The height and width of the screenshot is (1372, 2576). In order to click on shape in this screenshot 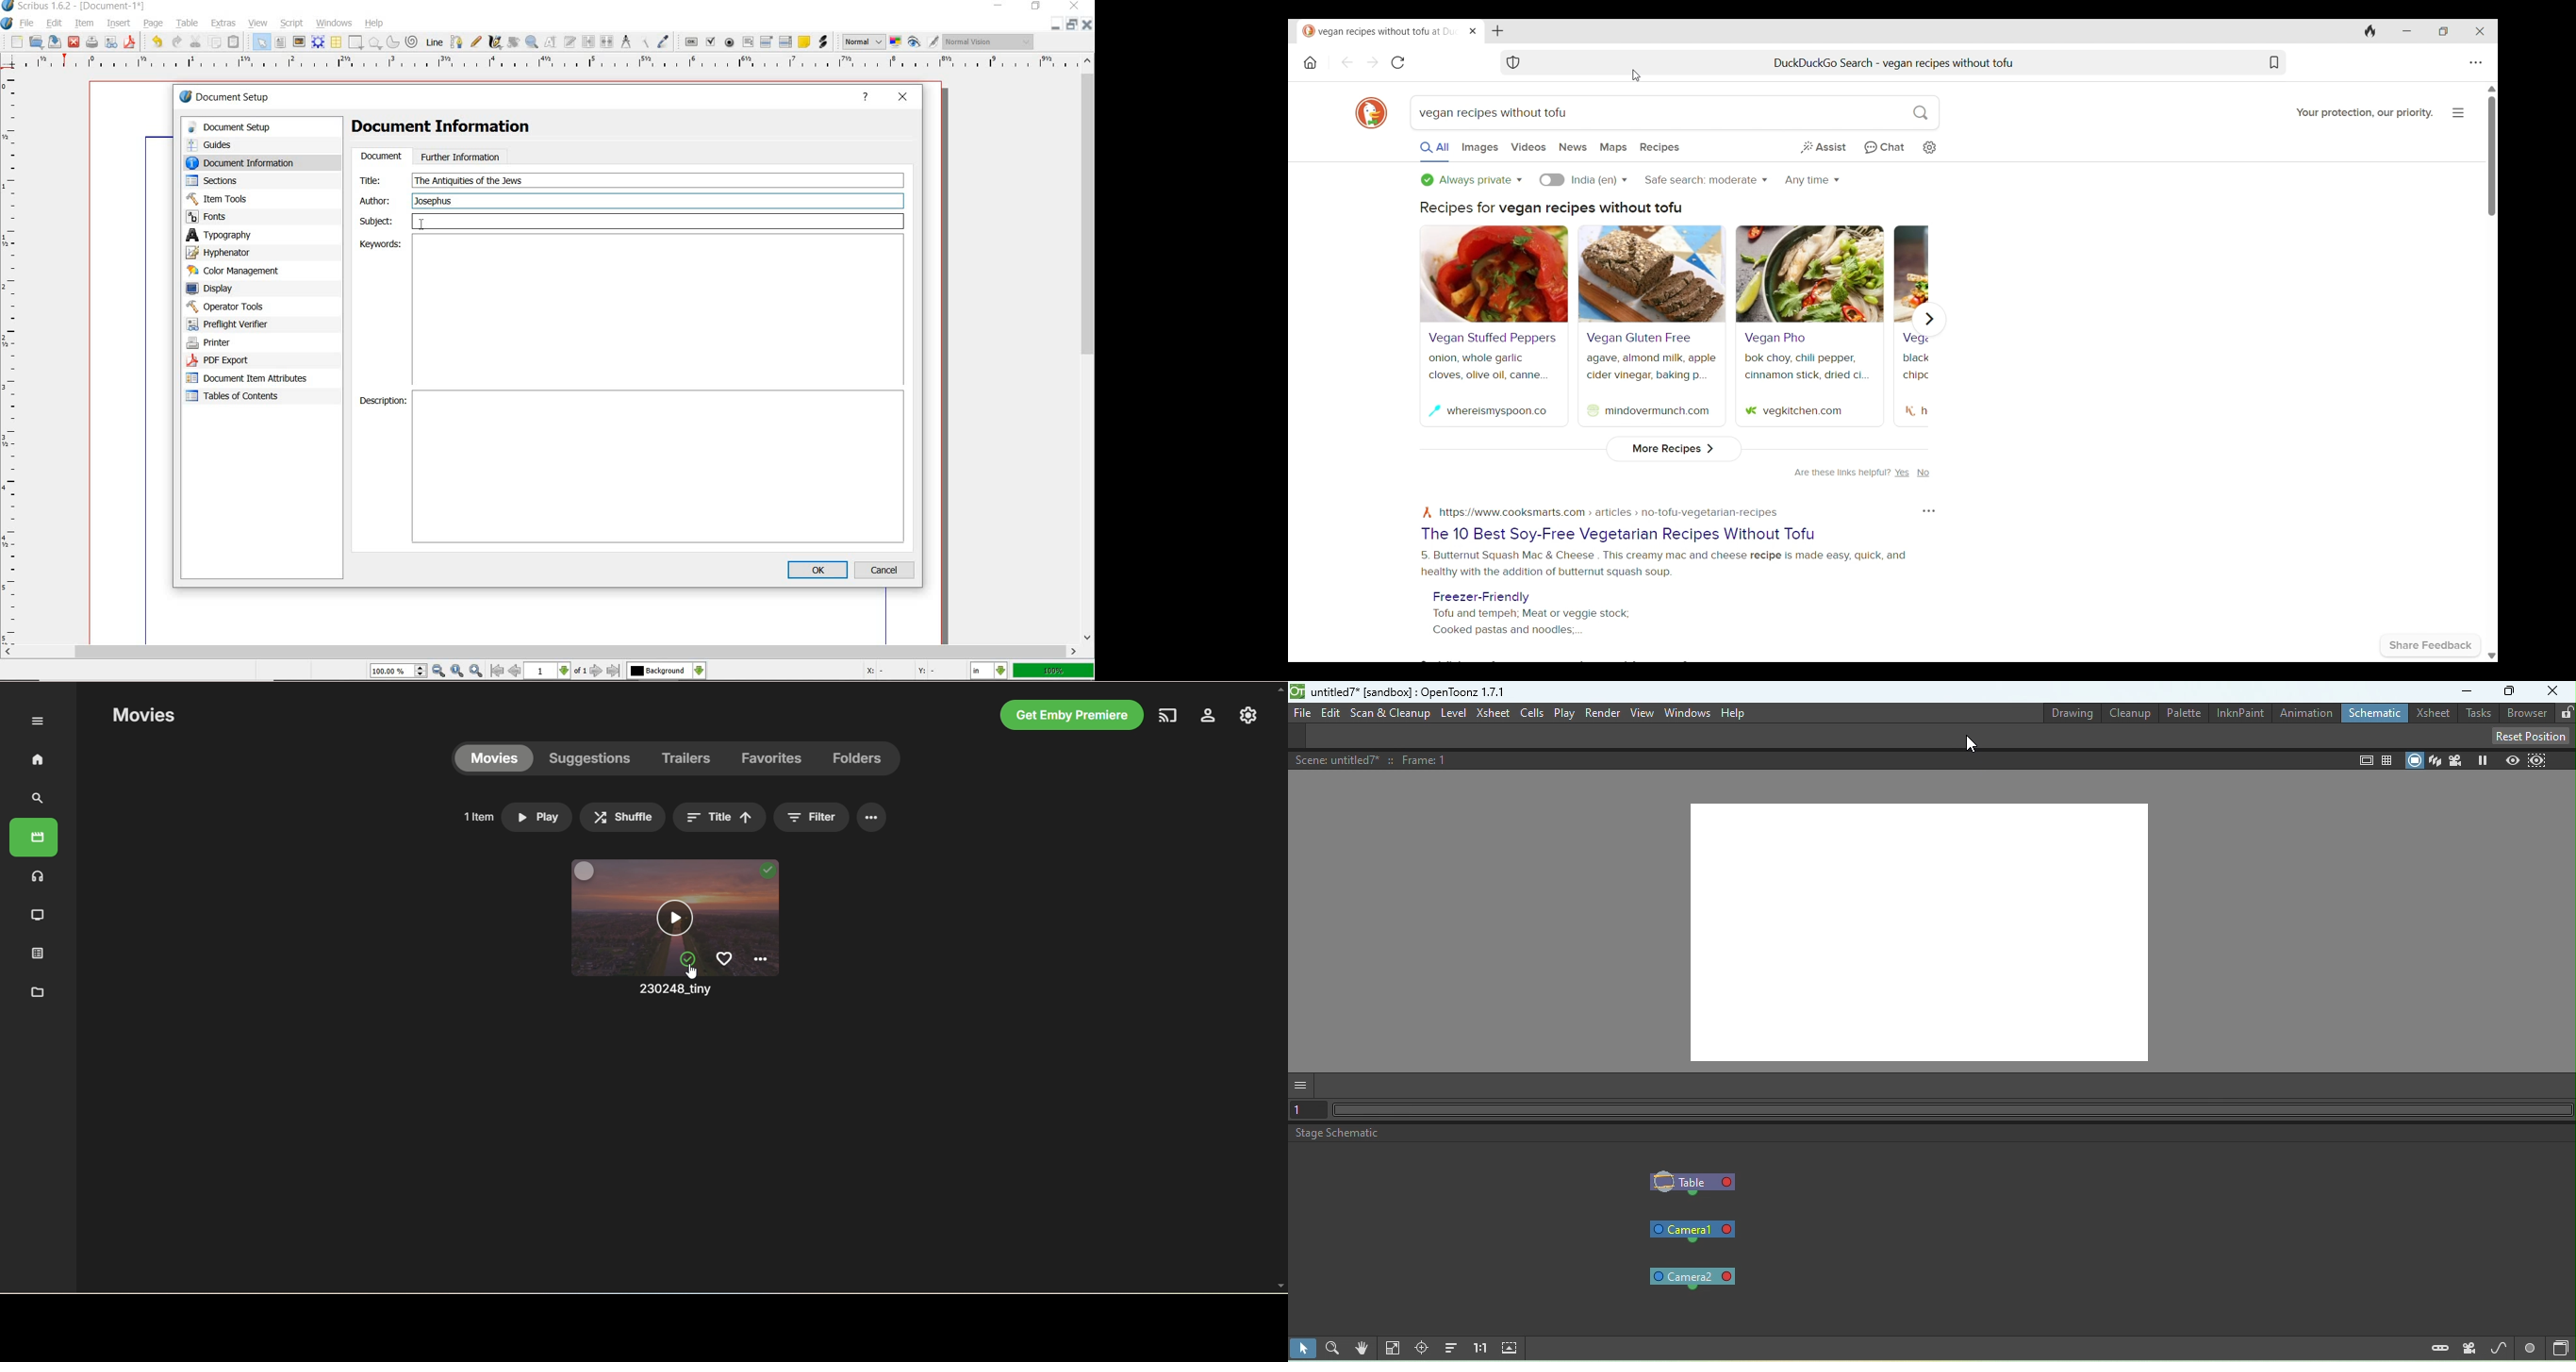, I will do `click(375, 42)`.